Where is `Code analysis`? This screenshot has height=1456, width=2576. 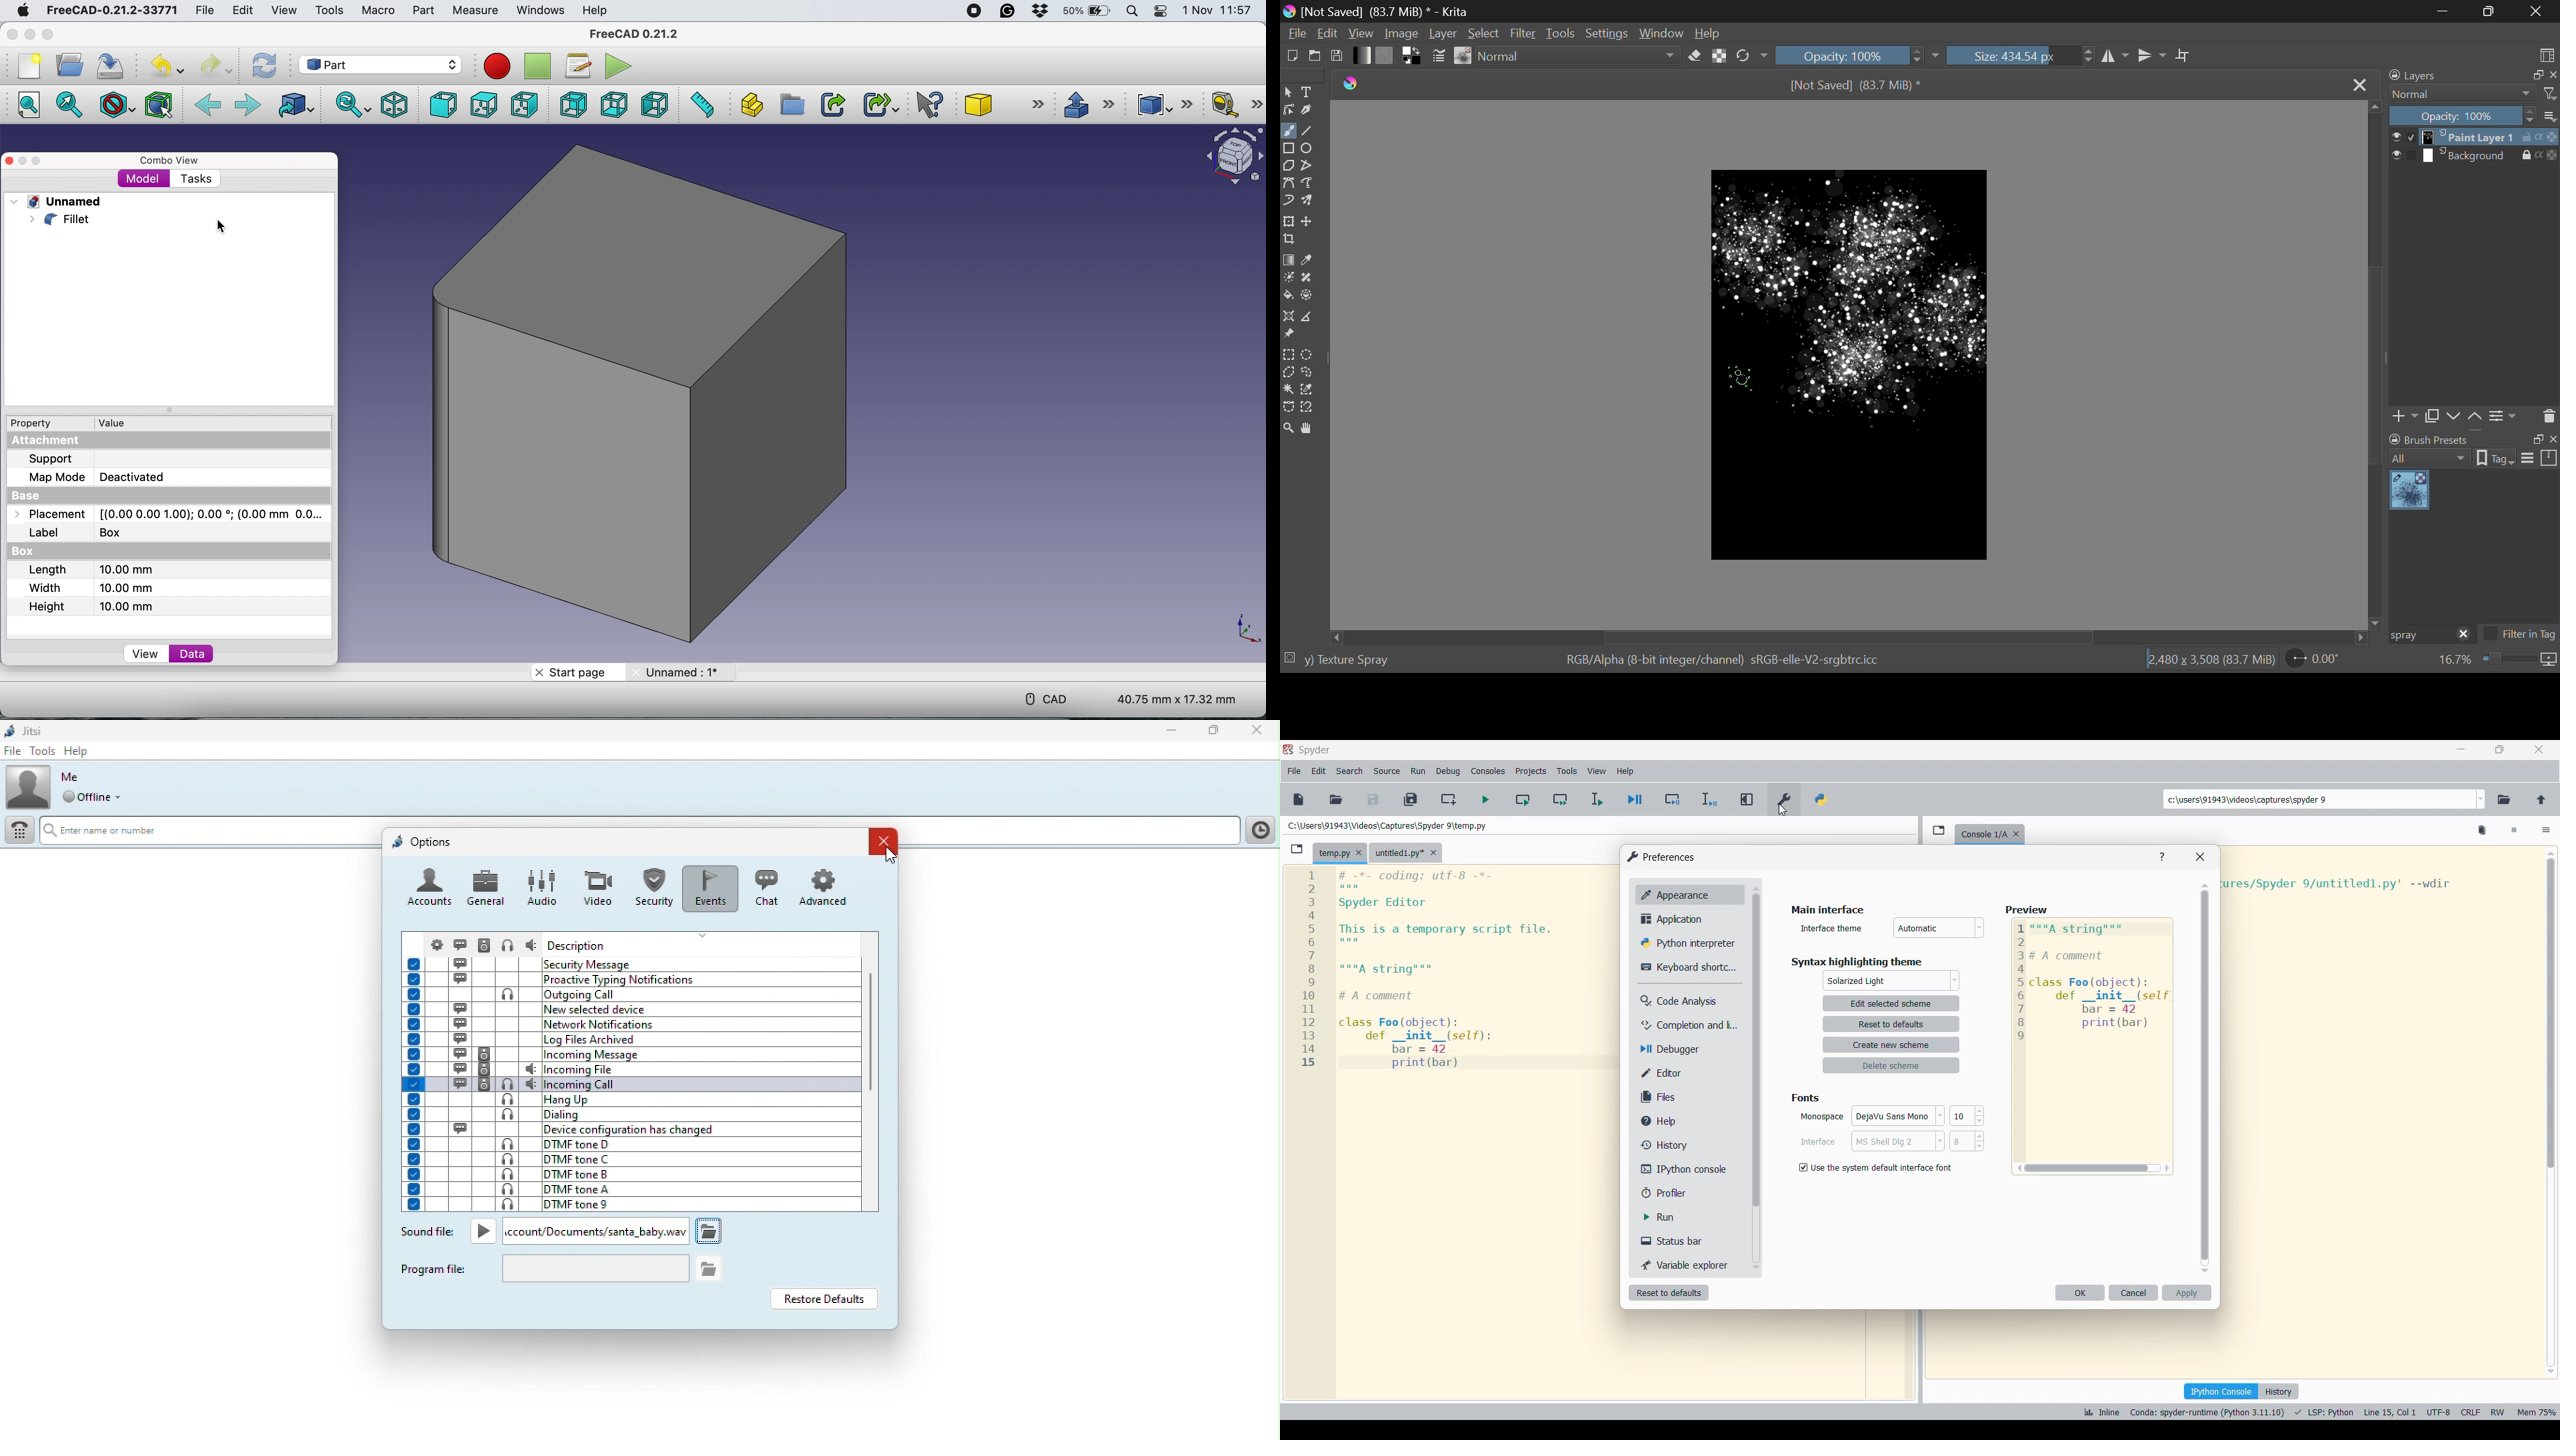
Code analysis is located at coordinates (1687, 1001).